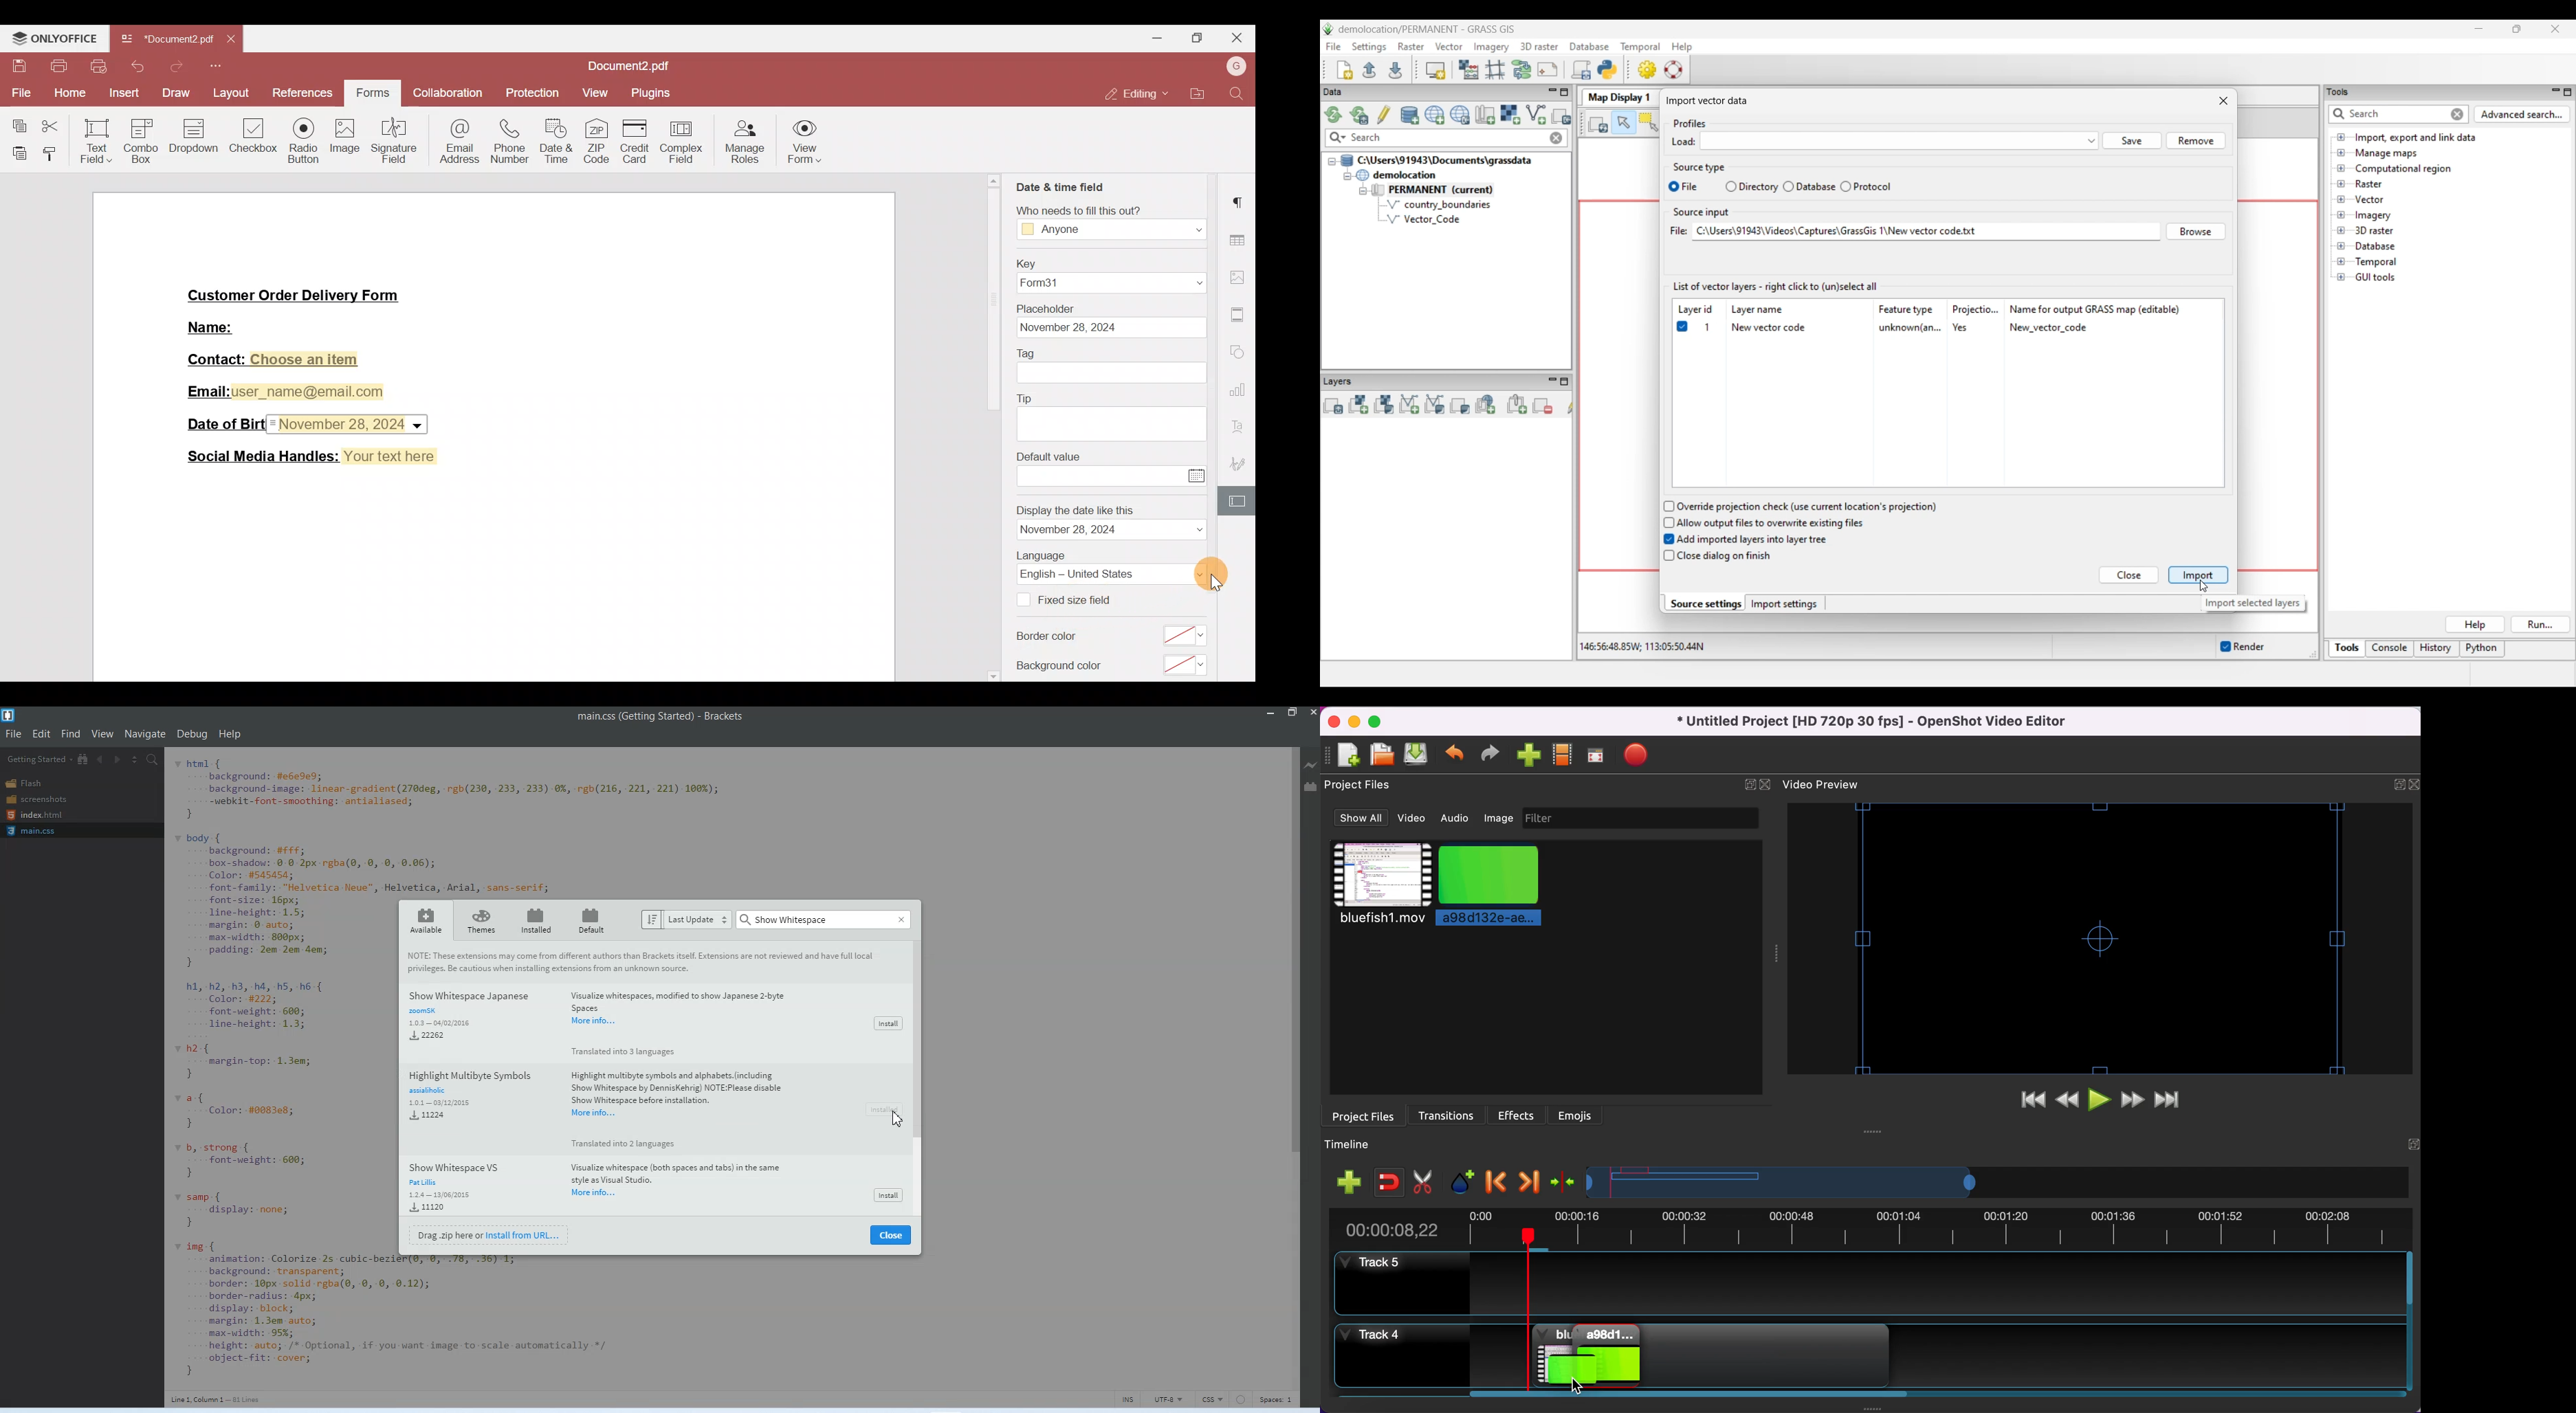 The height and width of the screenshot is (1428, 2576). What do you see at coordinates (1213, 1399) in the screenshot?
I see `CSS` at bounding box center [1213, 1399].